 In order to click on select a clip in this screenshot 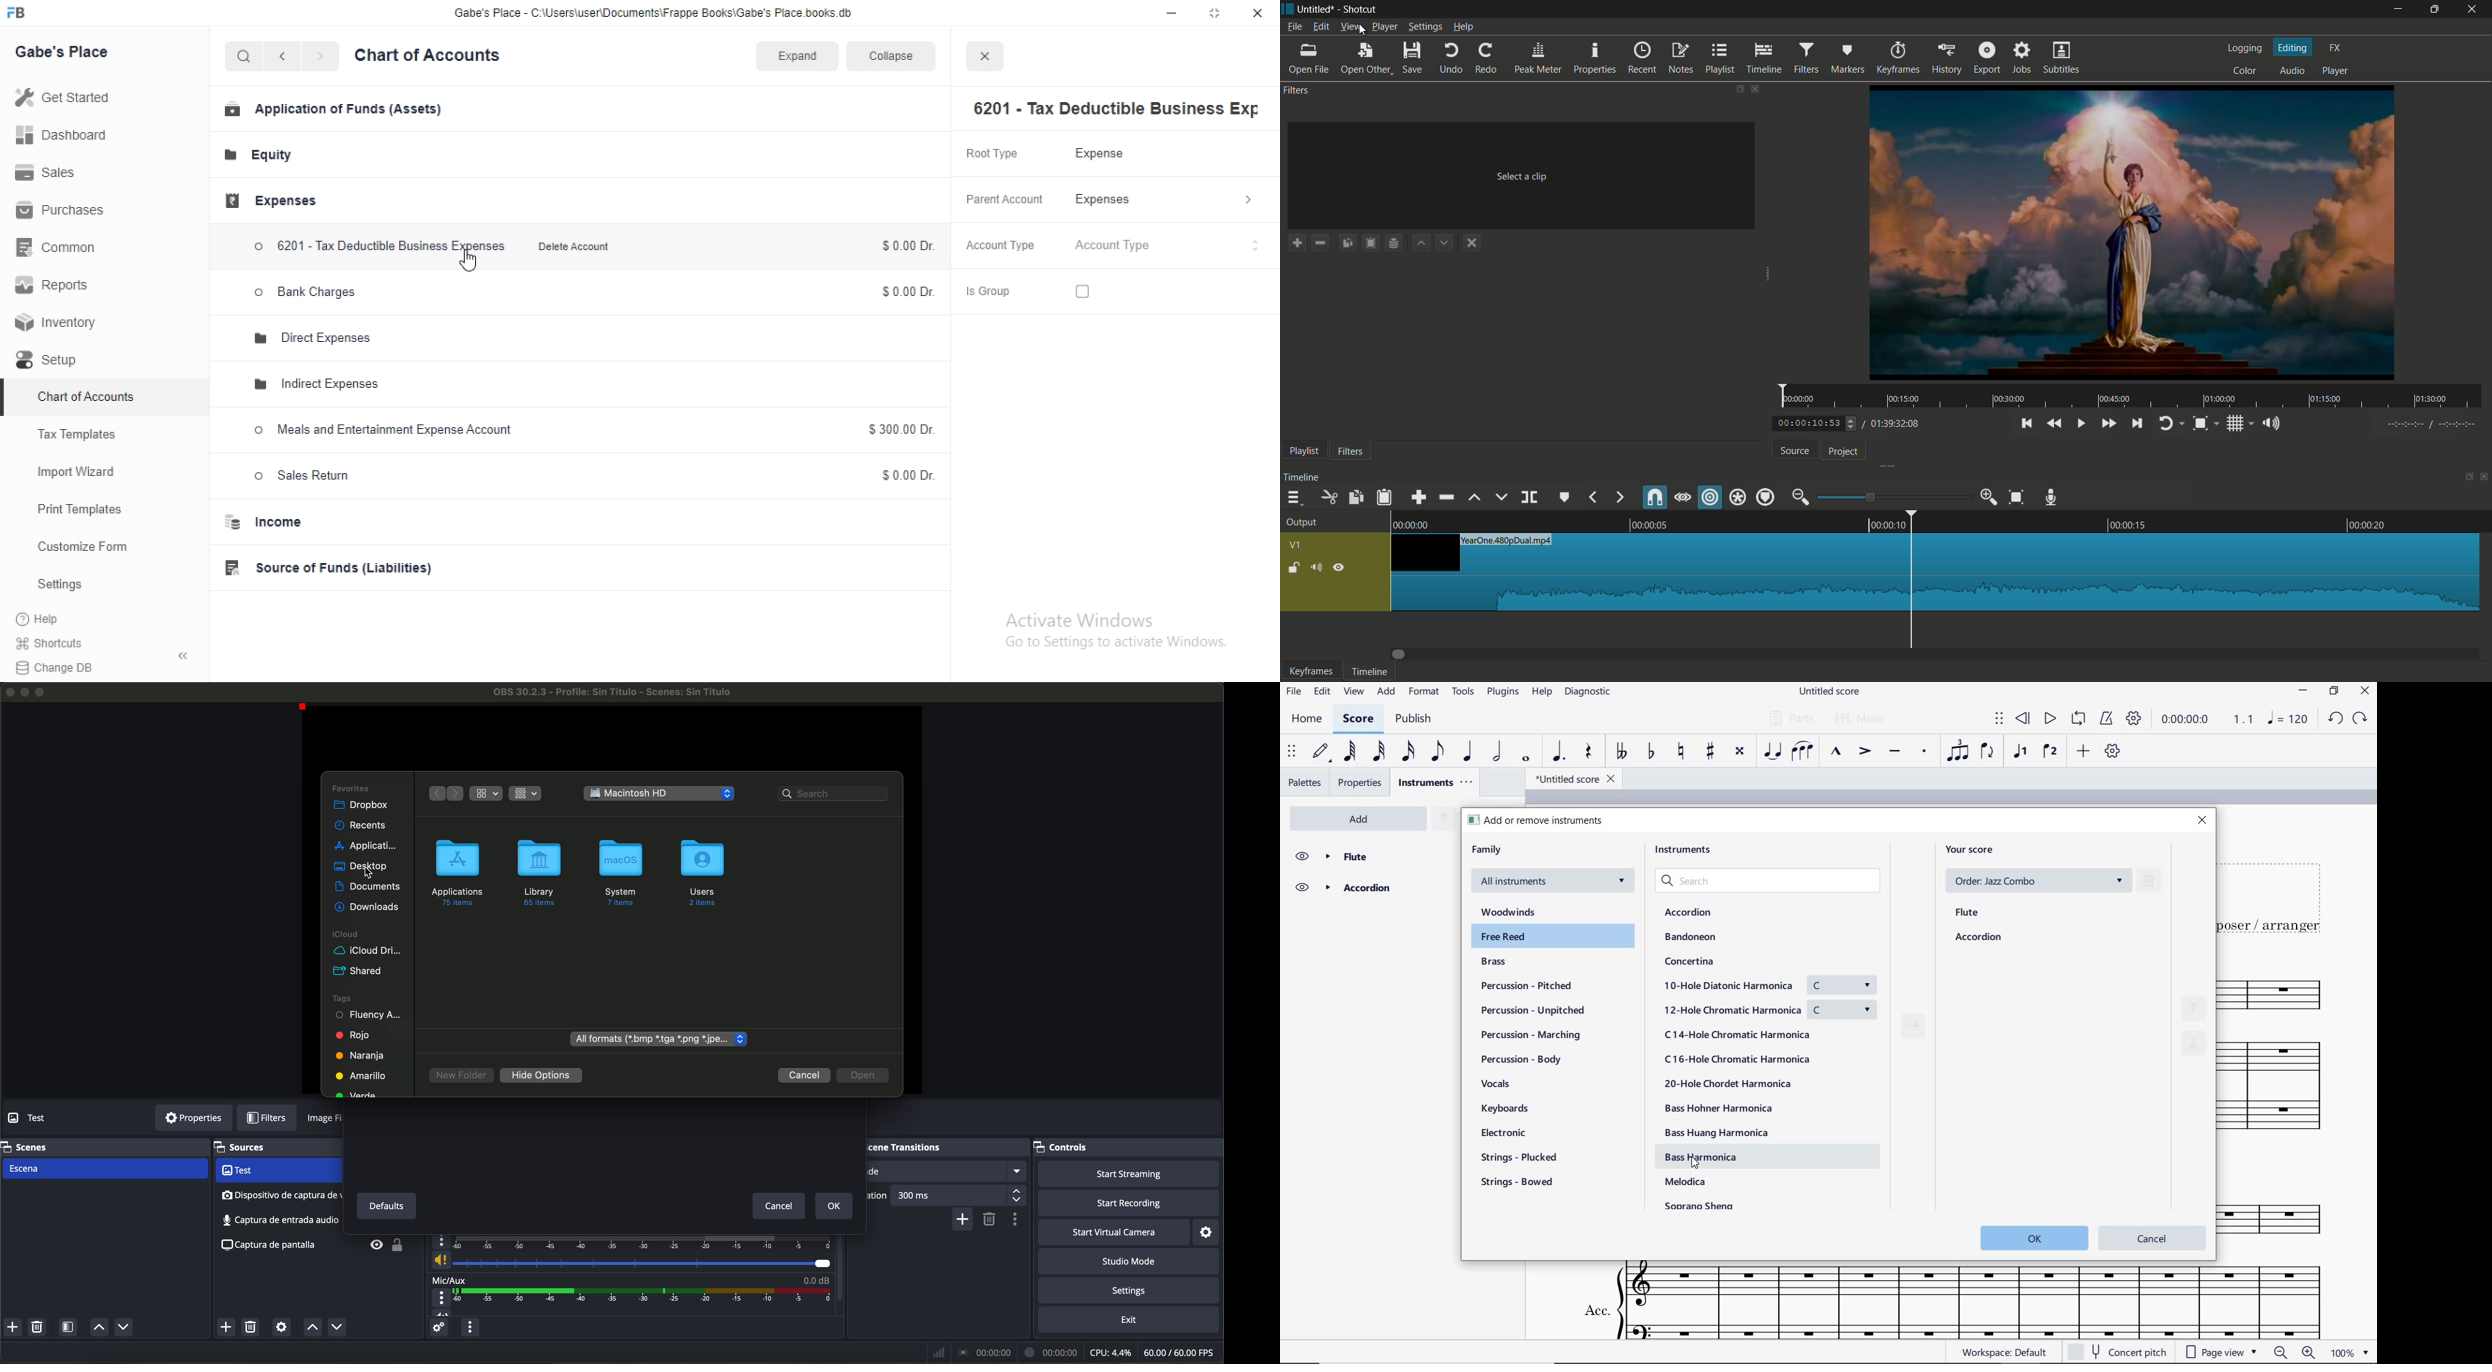, I will do `click(1522, 176)`.